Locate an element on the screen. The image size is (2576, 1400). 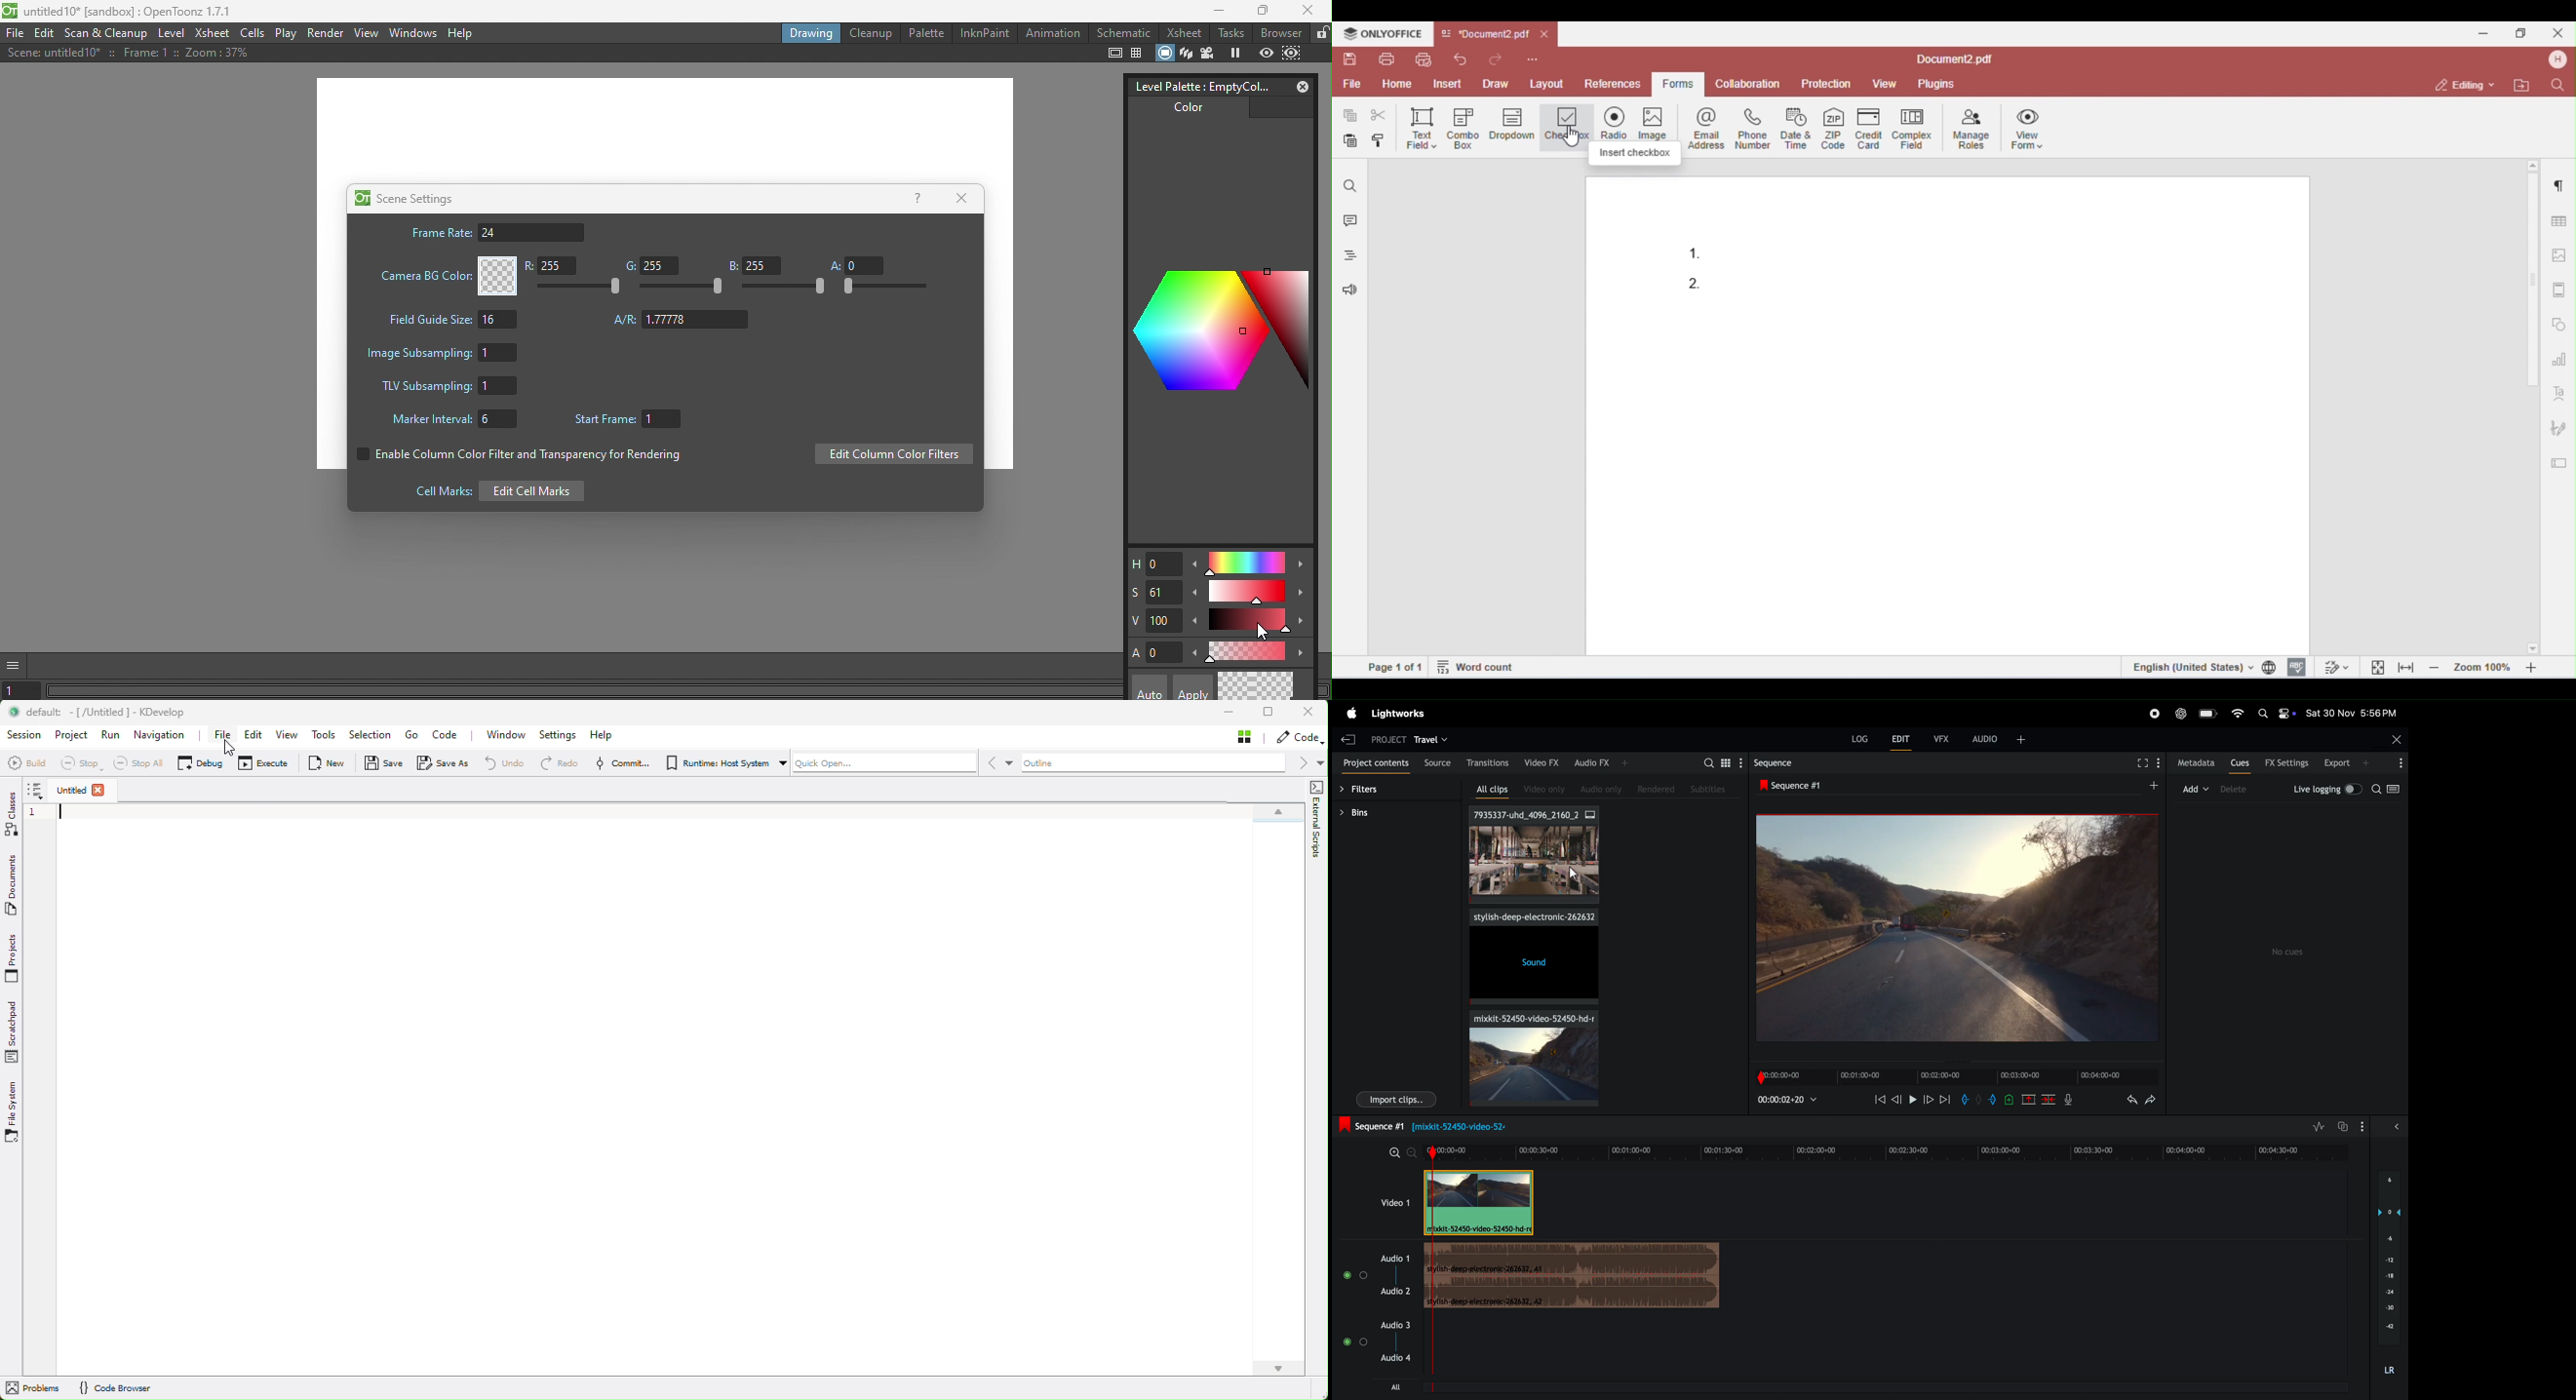
vfx is located at coordinates (1940, 738).